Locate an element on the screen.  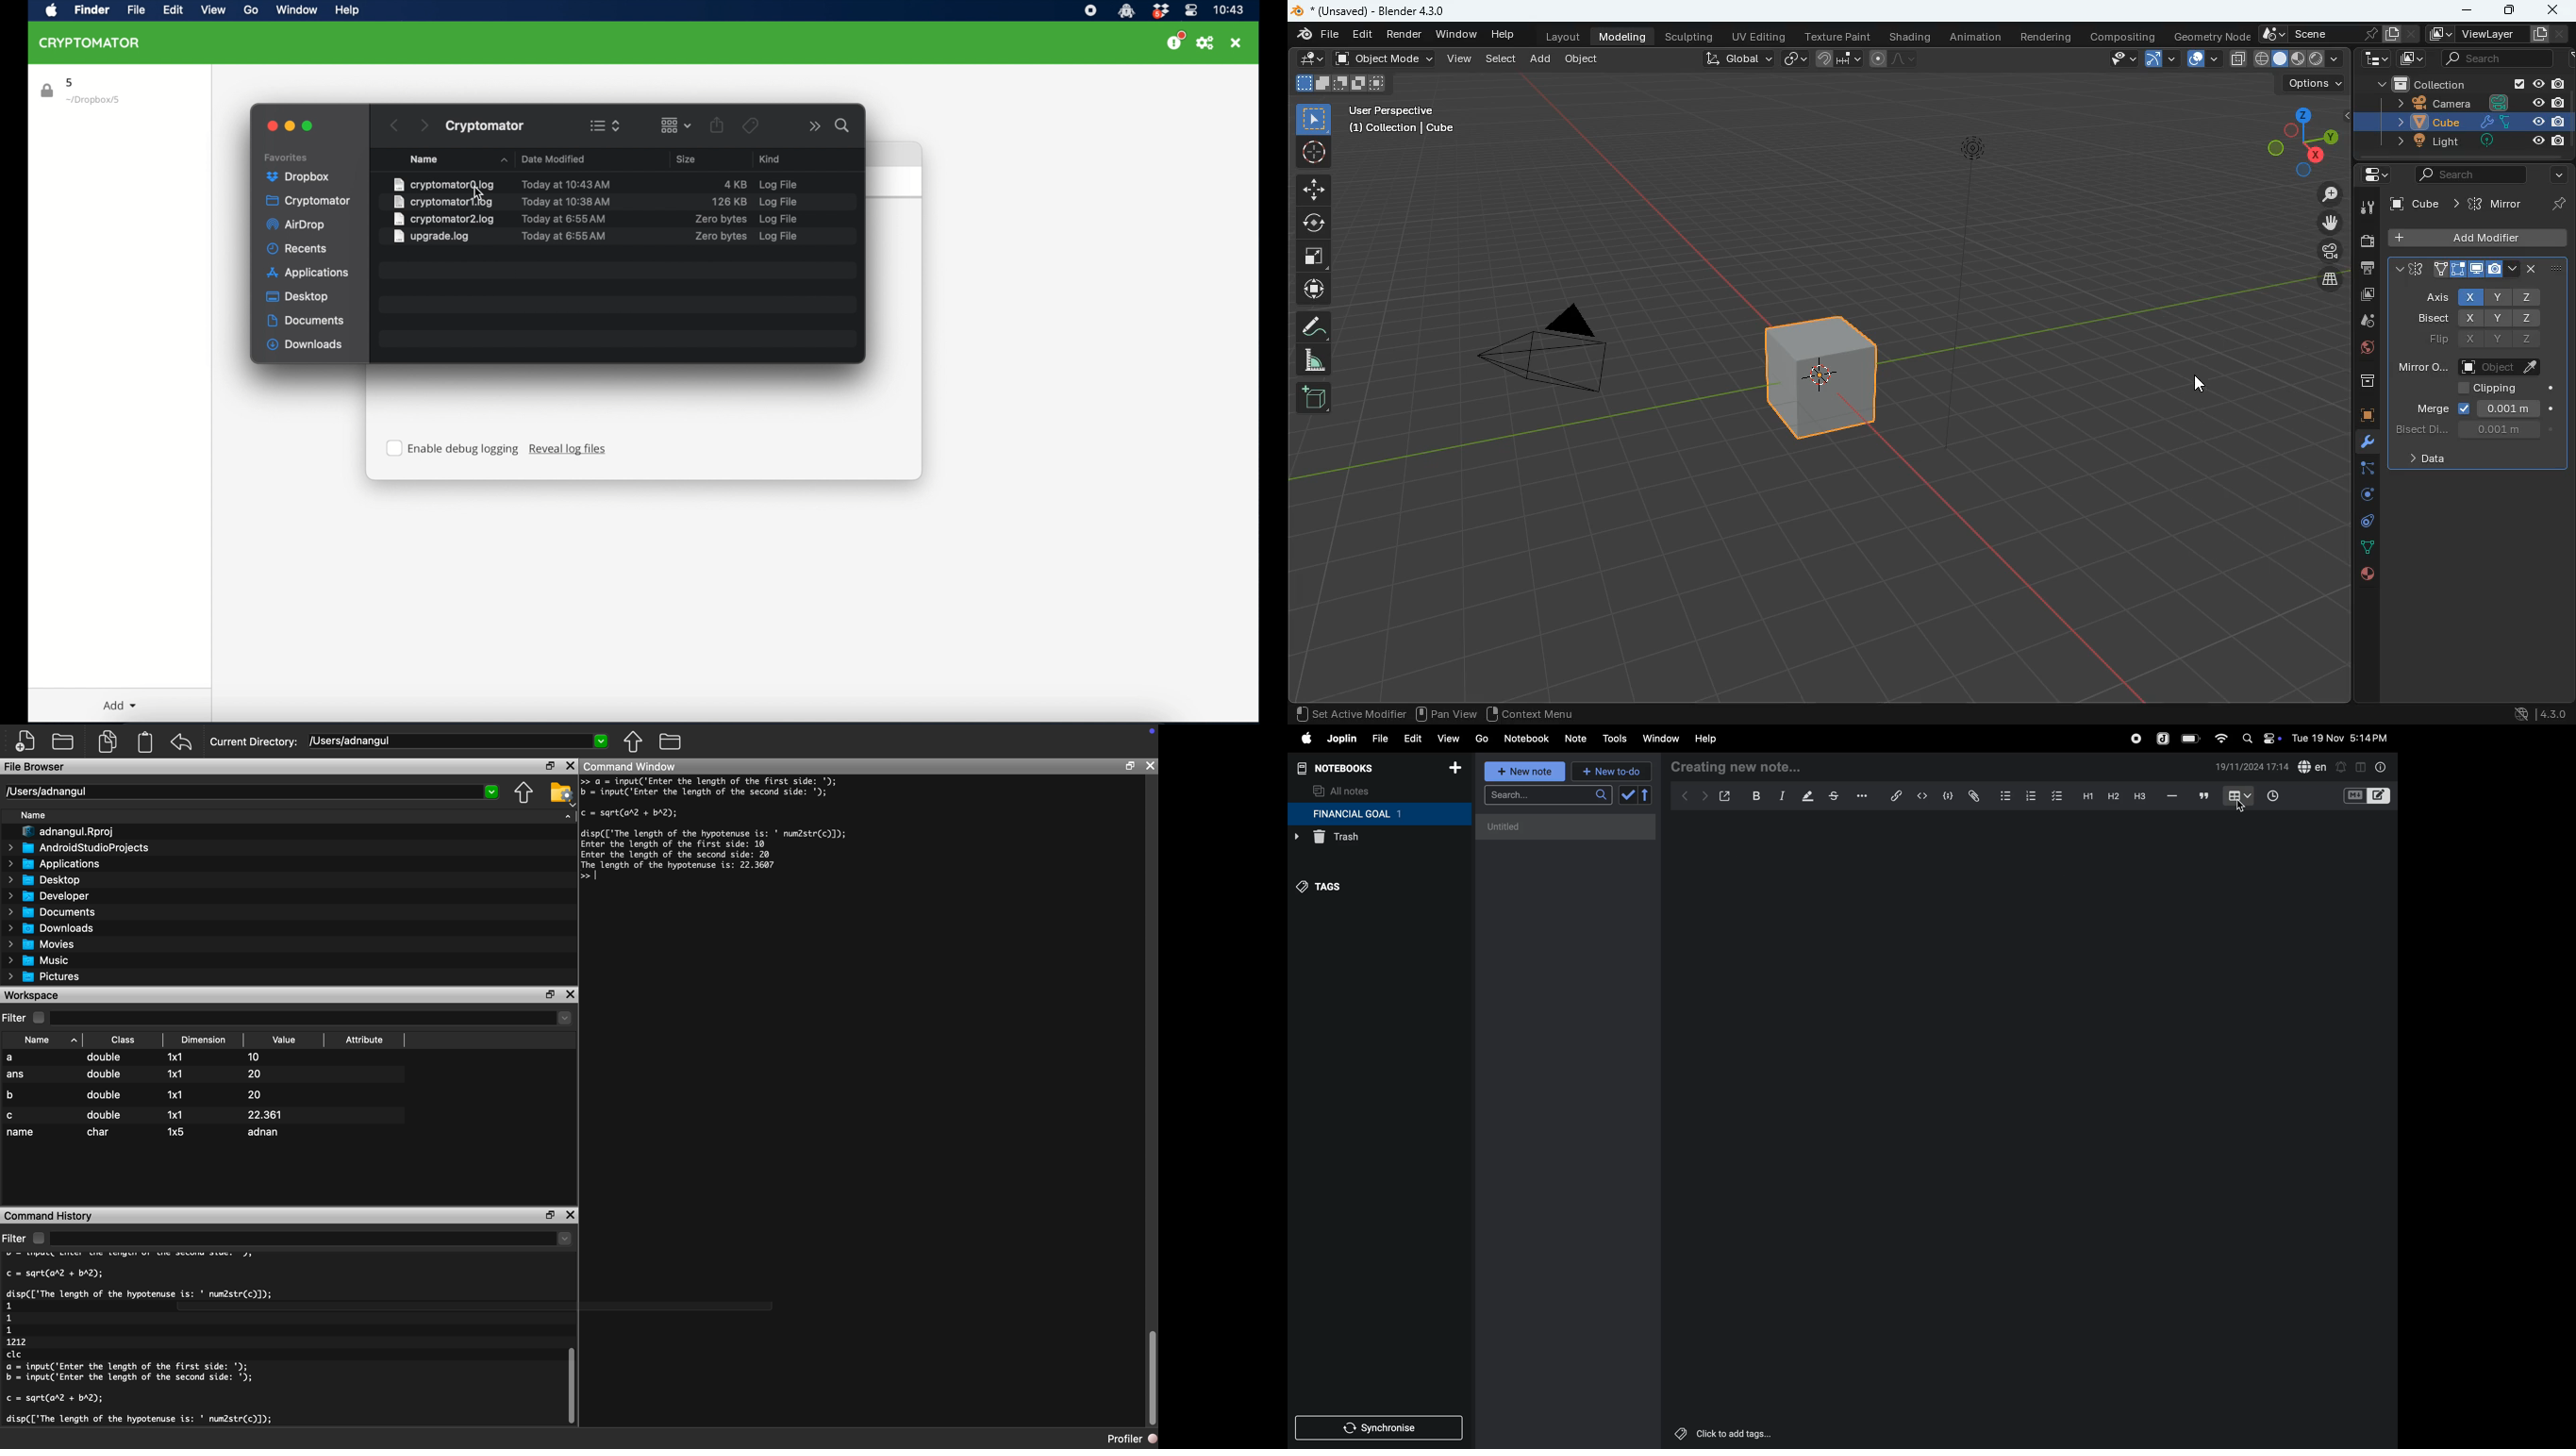
1x1 is located at coordinates (178, 1058).